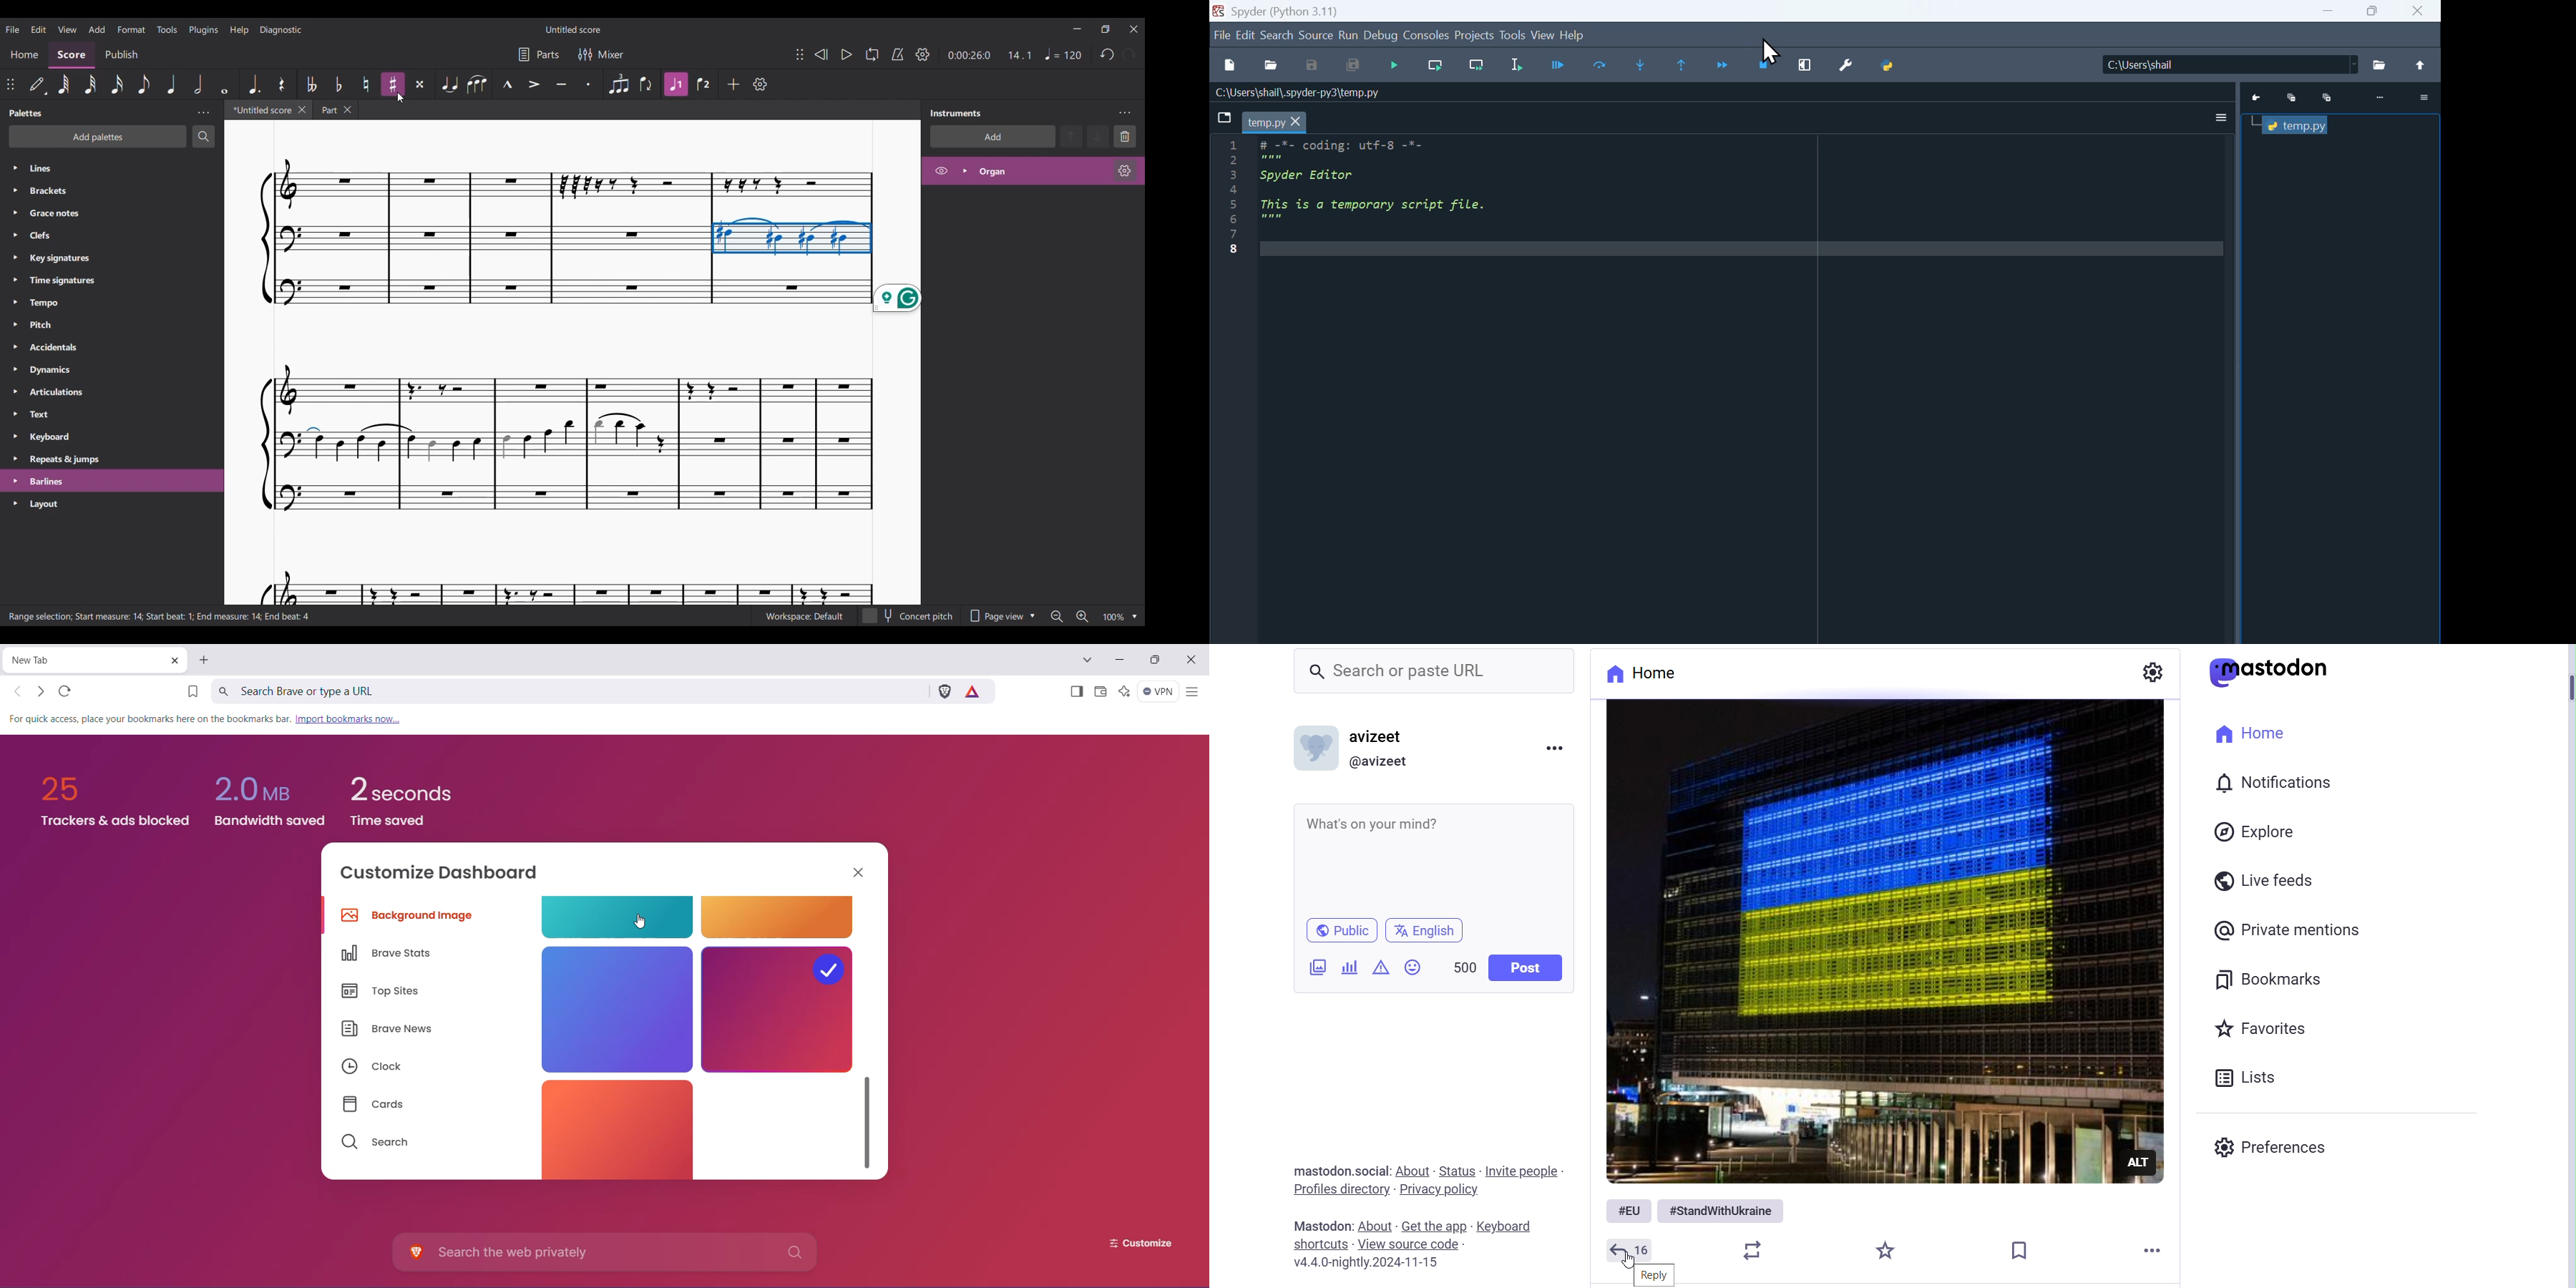 This screenshot has height=1288, width=2576. I want to click on Diagnostic menu, so click(281, 30).